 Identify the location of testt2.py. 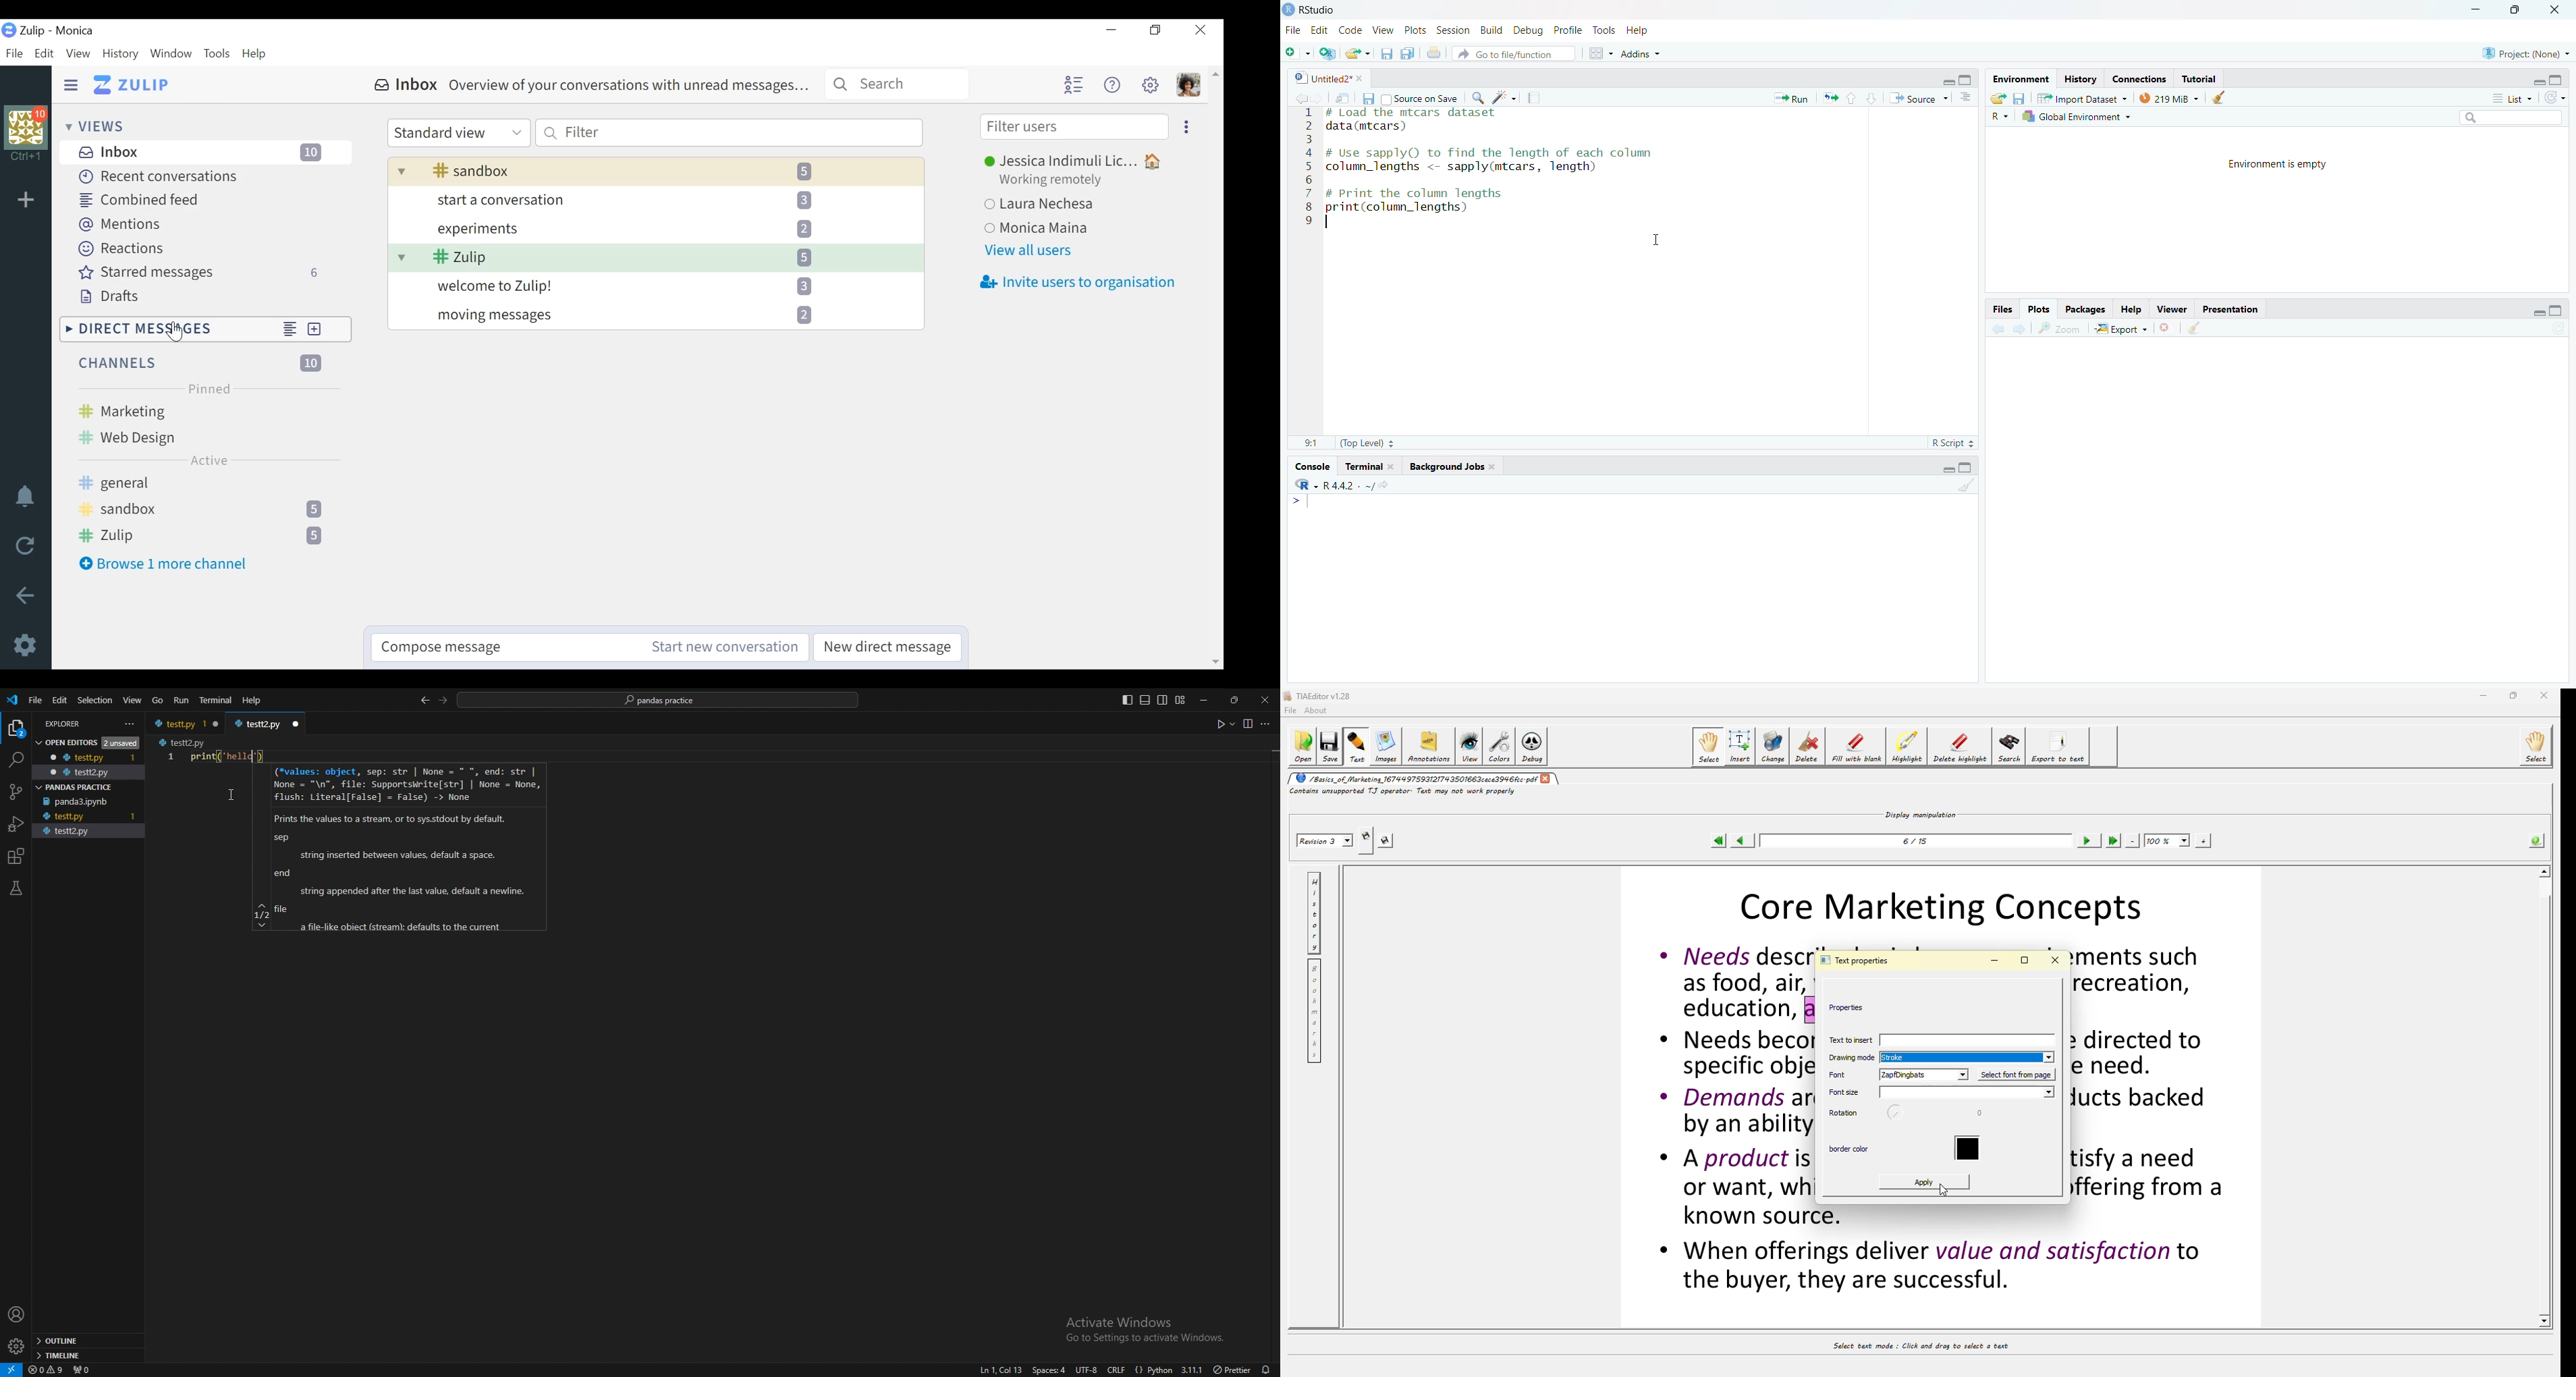
(259, 722).